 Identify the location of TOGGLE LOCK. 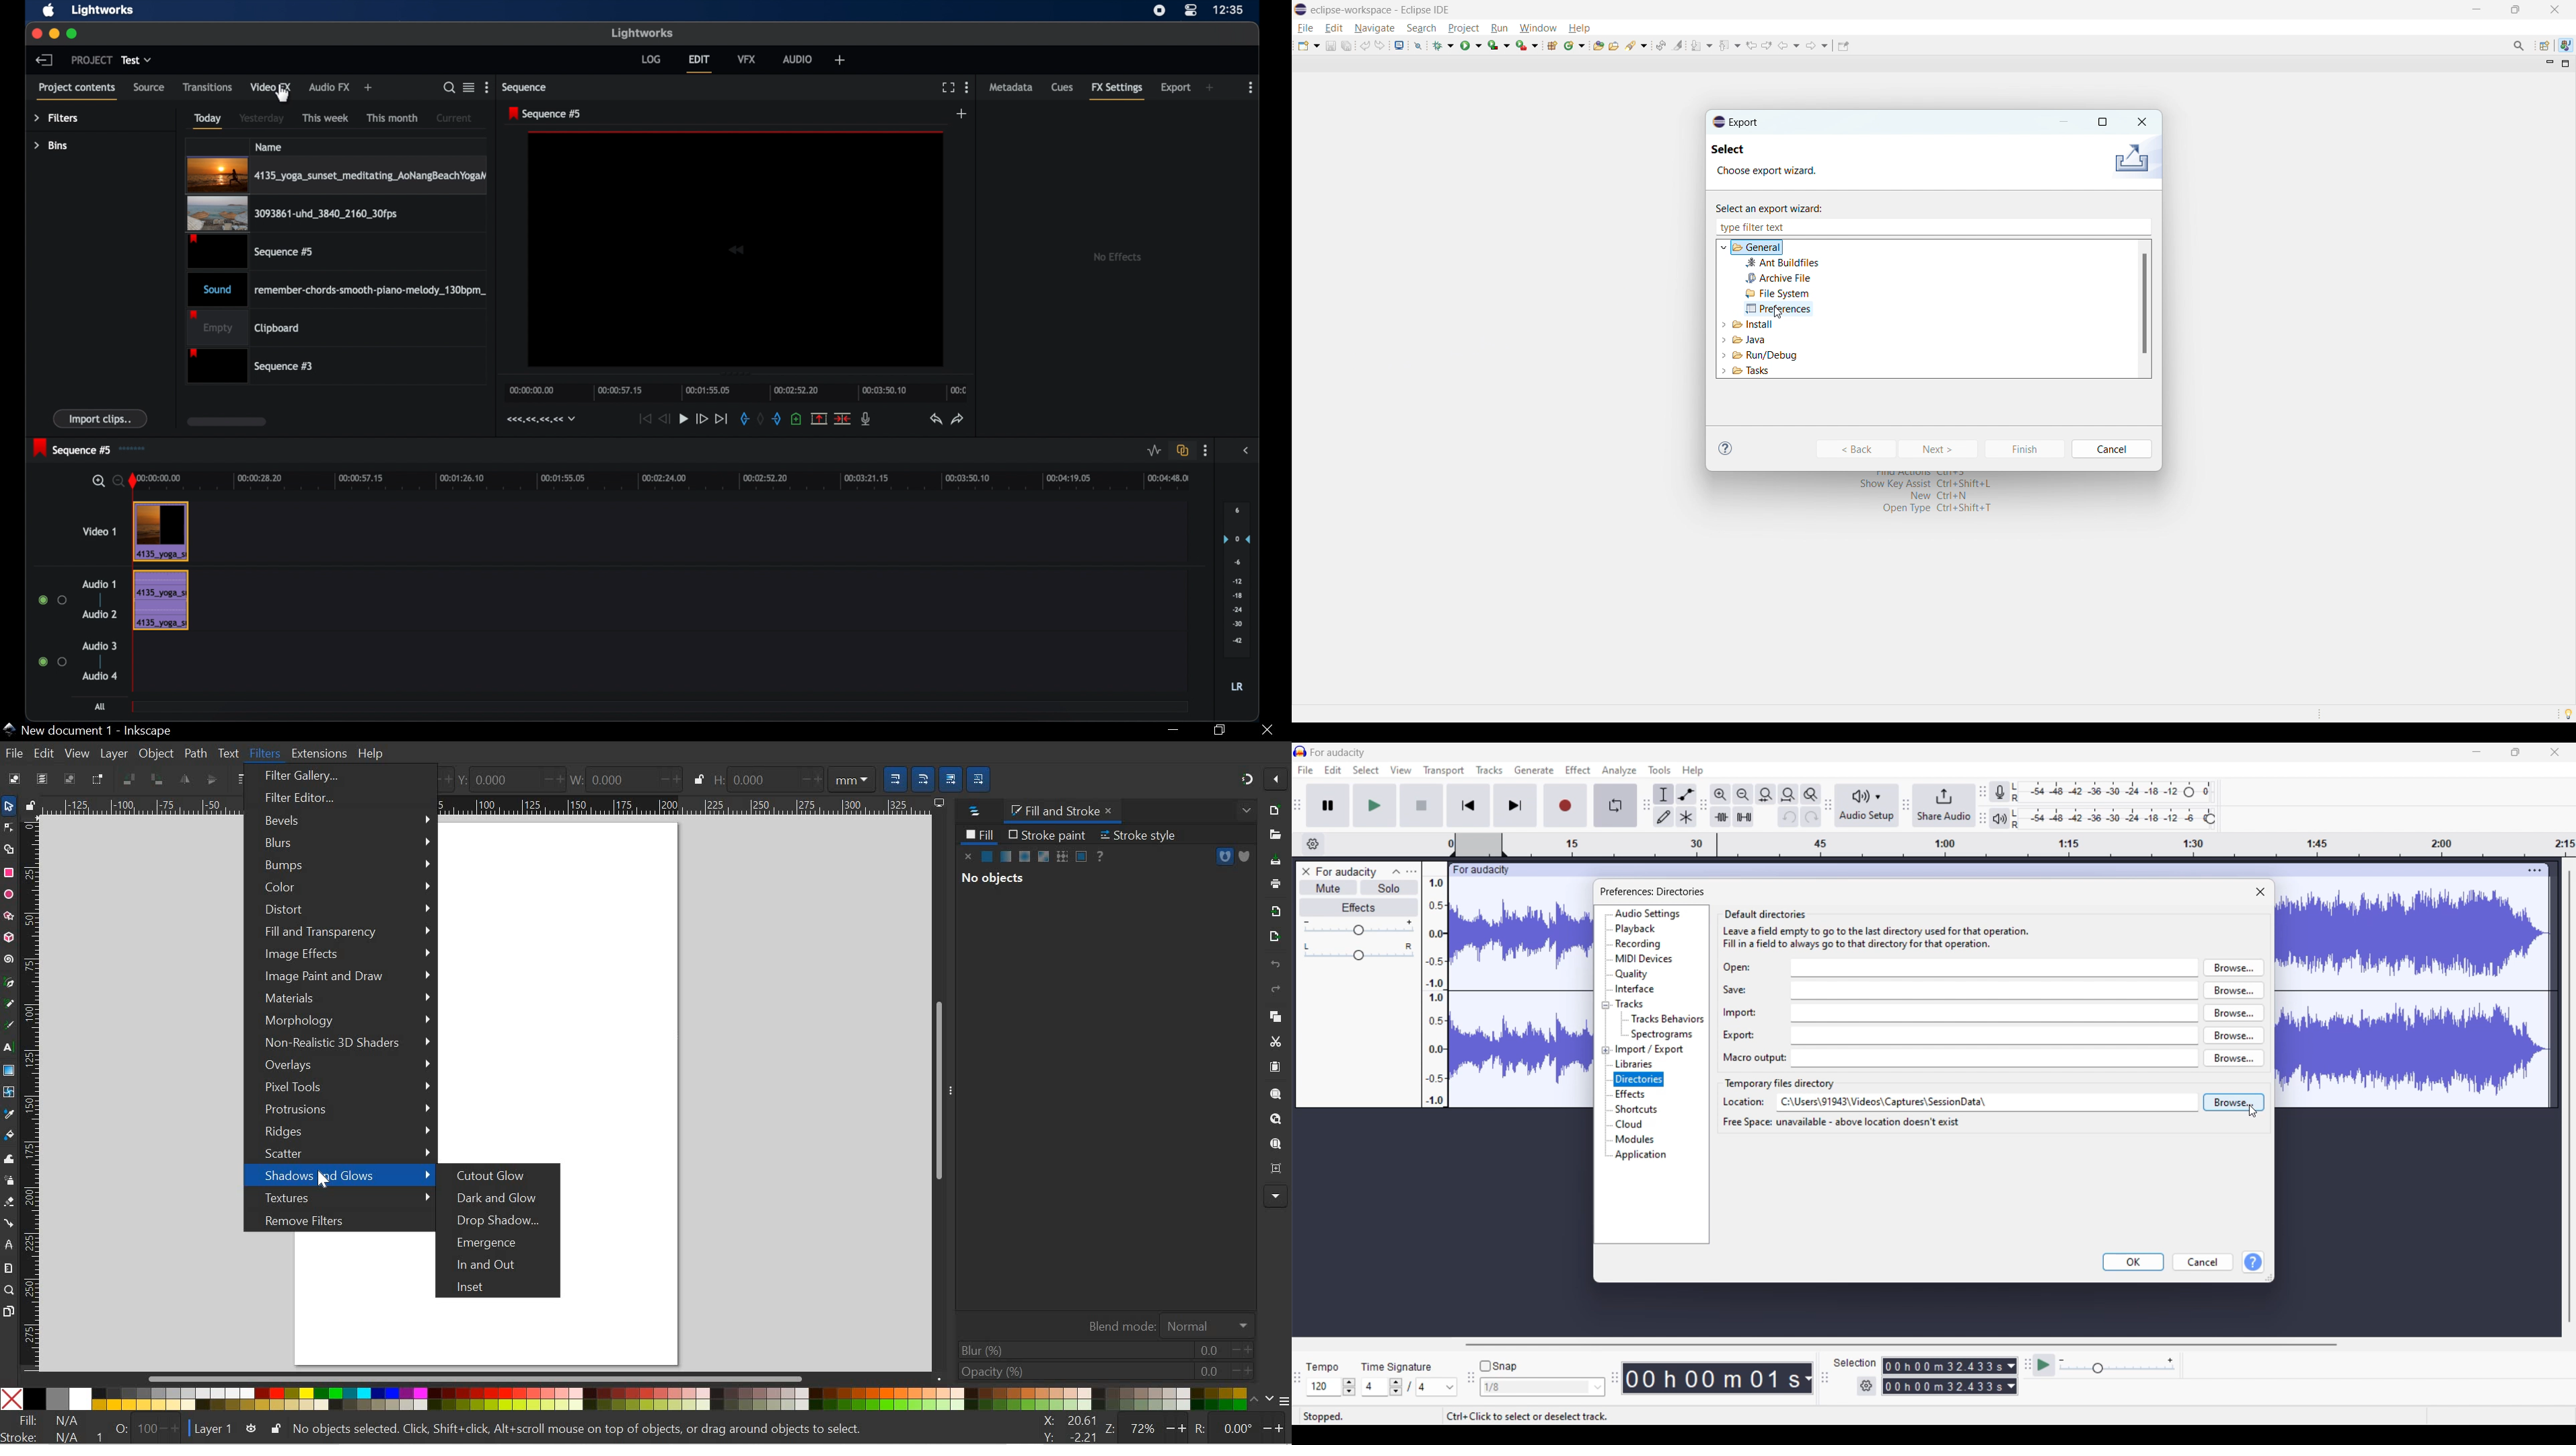
(30, 805).